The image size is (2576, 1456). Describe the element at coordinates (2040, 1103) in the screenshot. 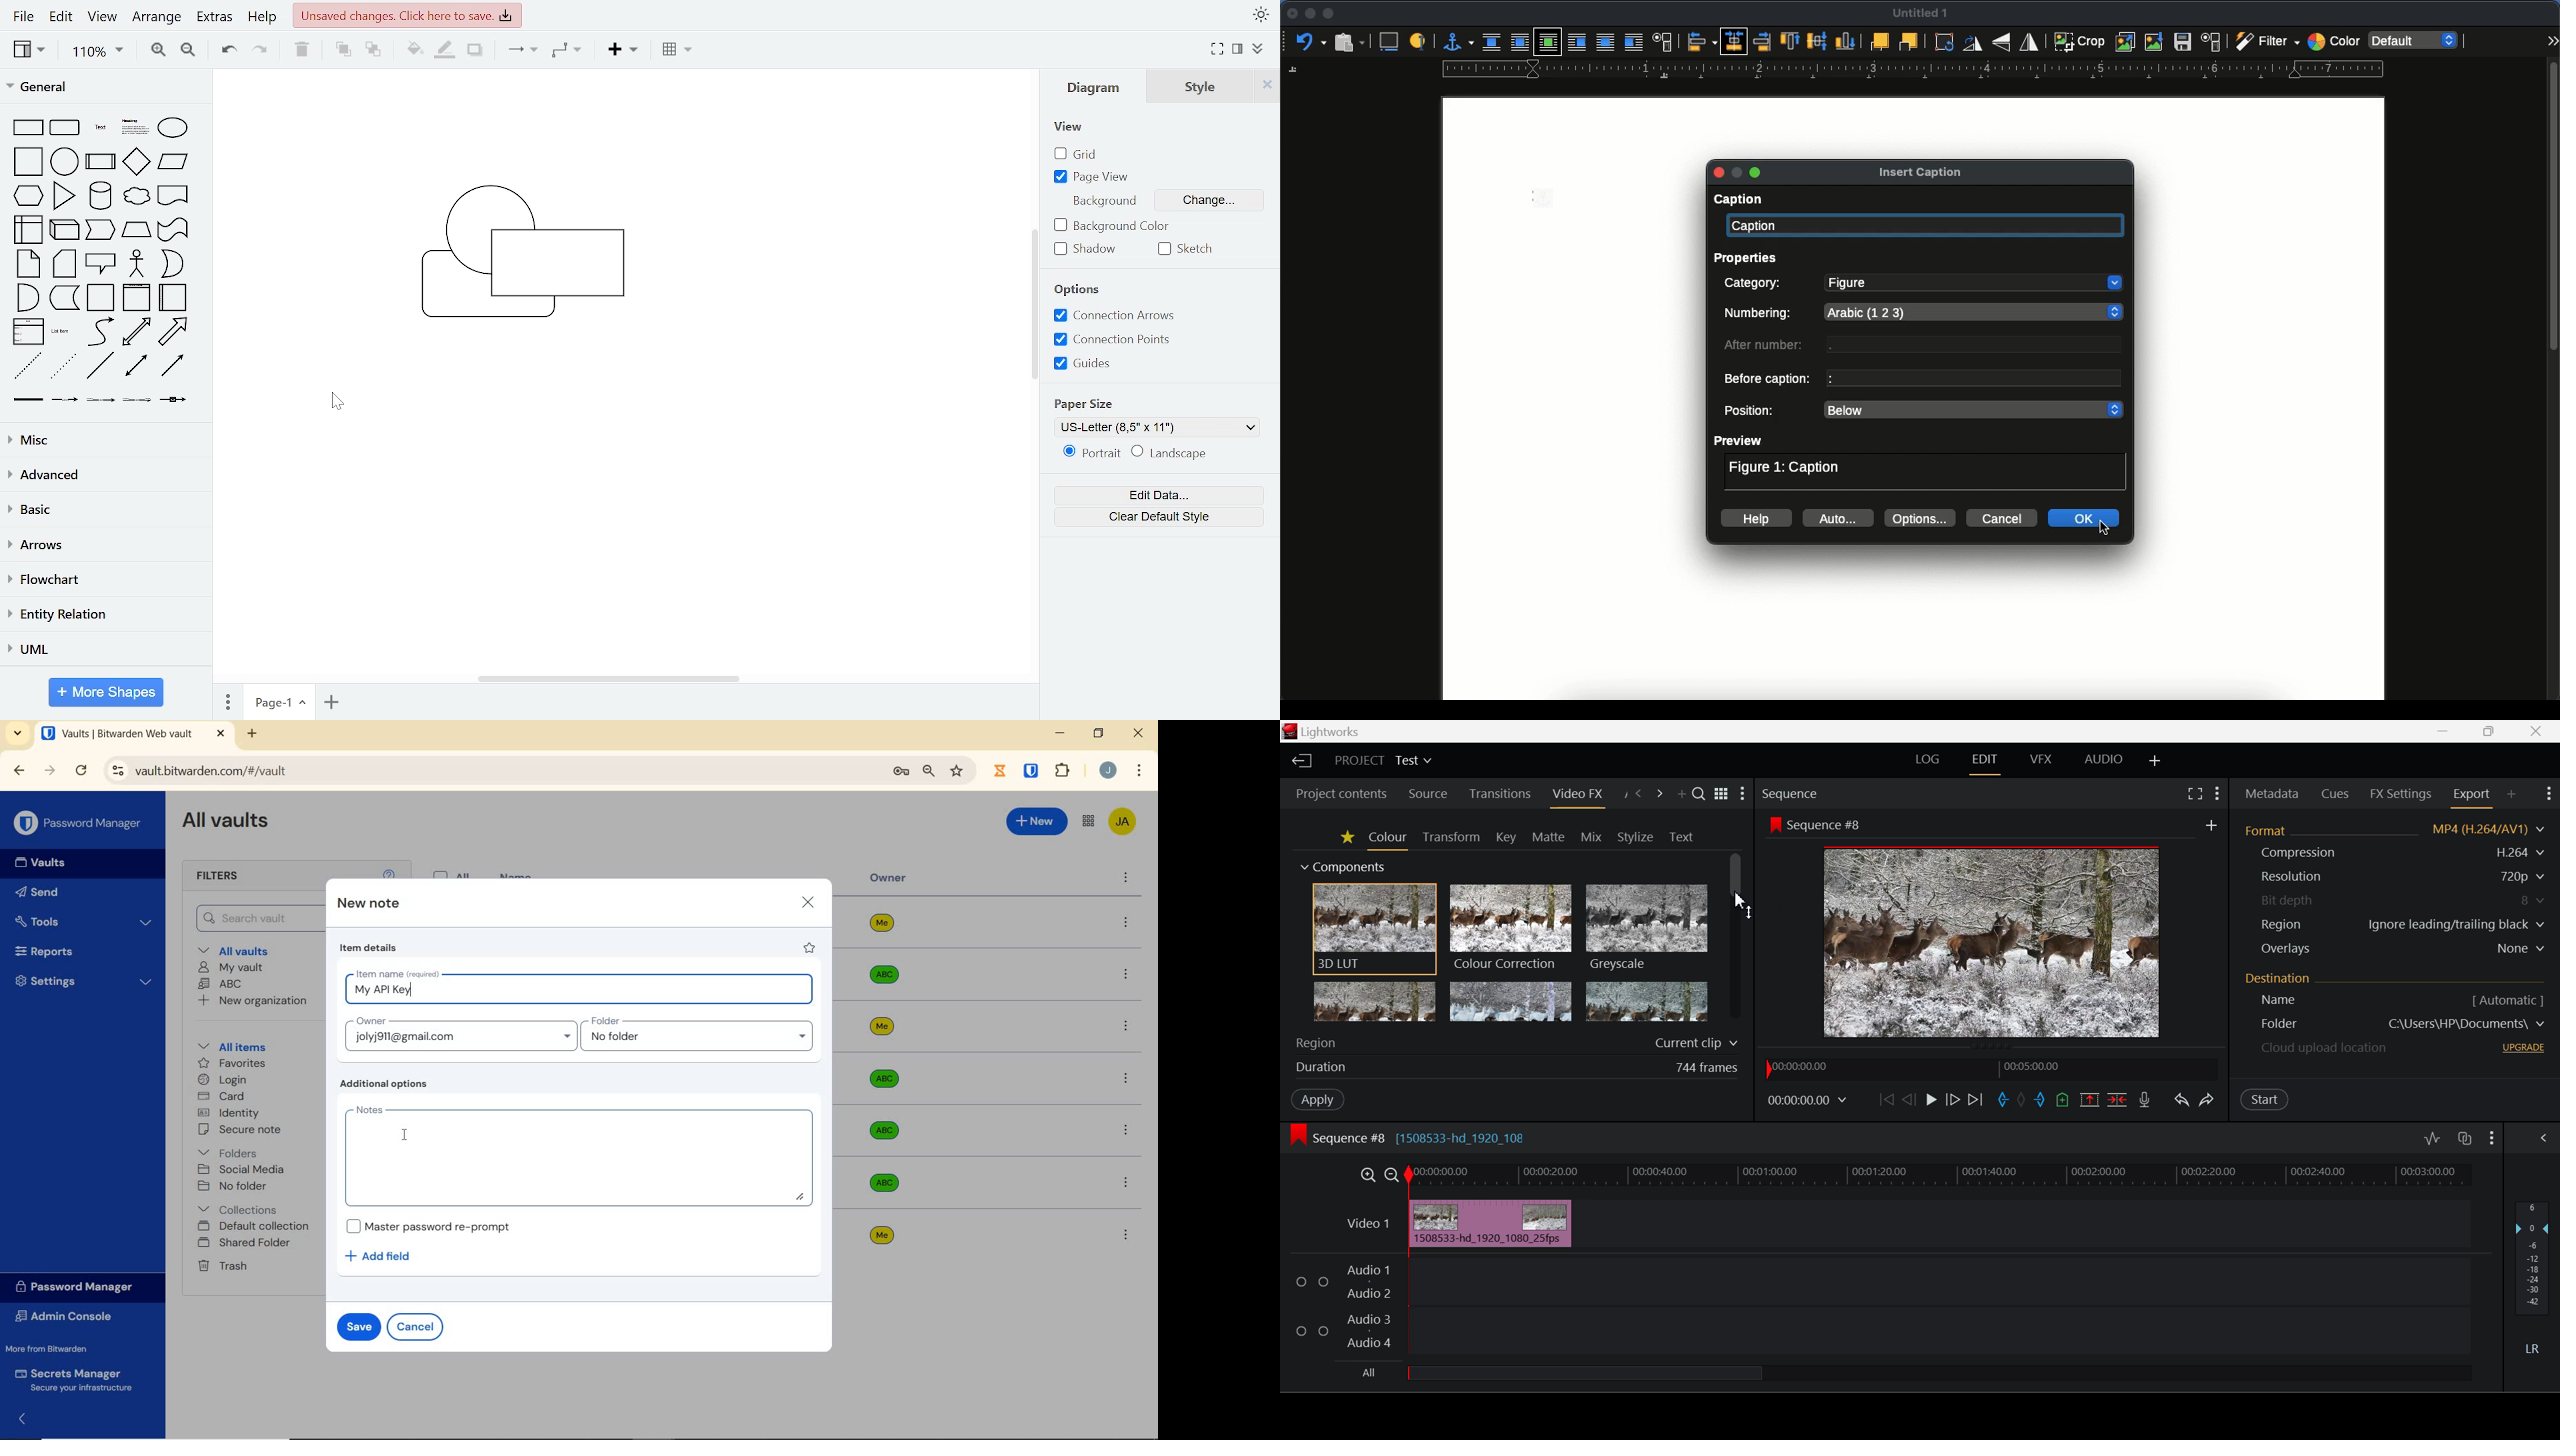

I see `Mark Out` at that location.